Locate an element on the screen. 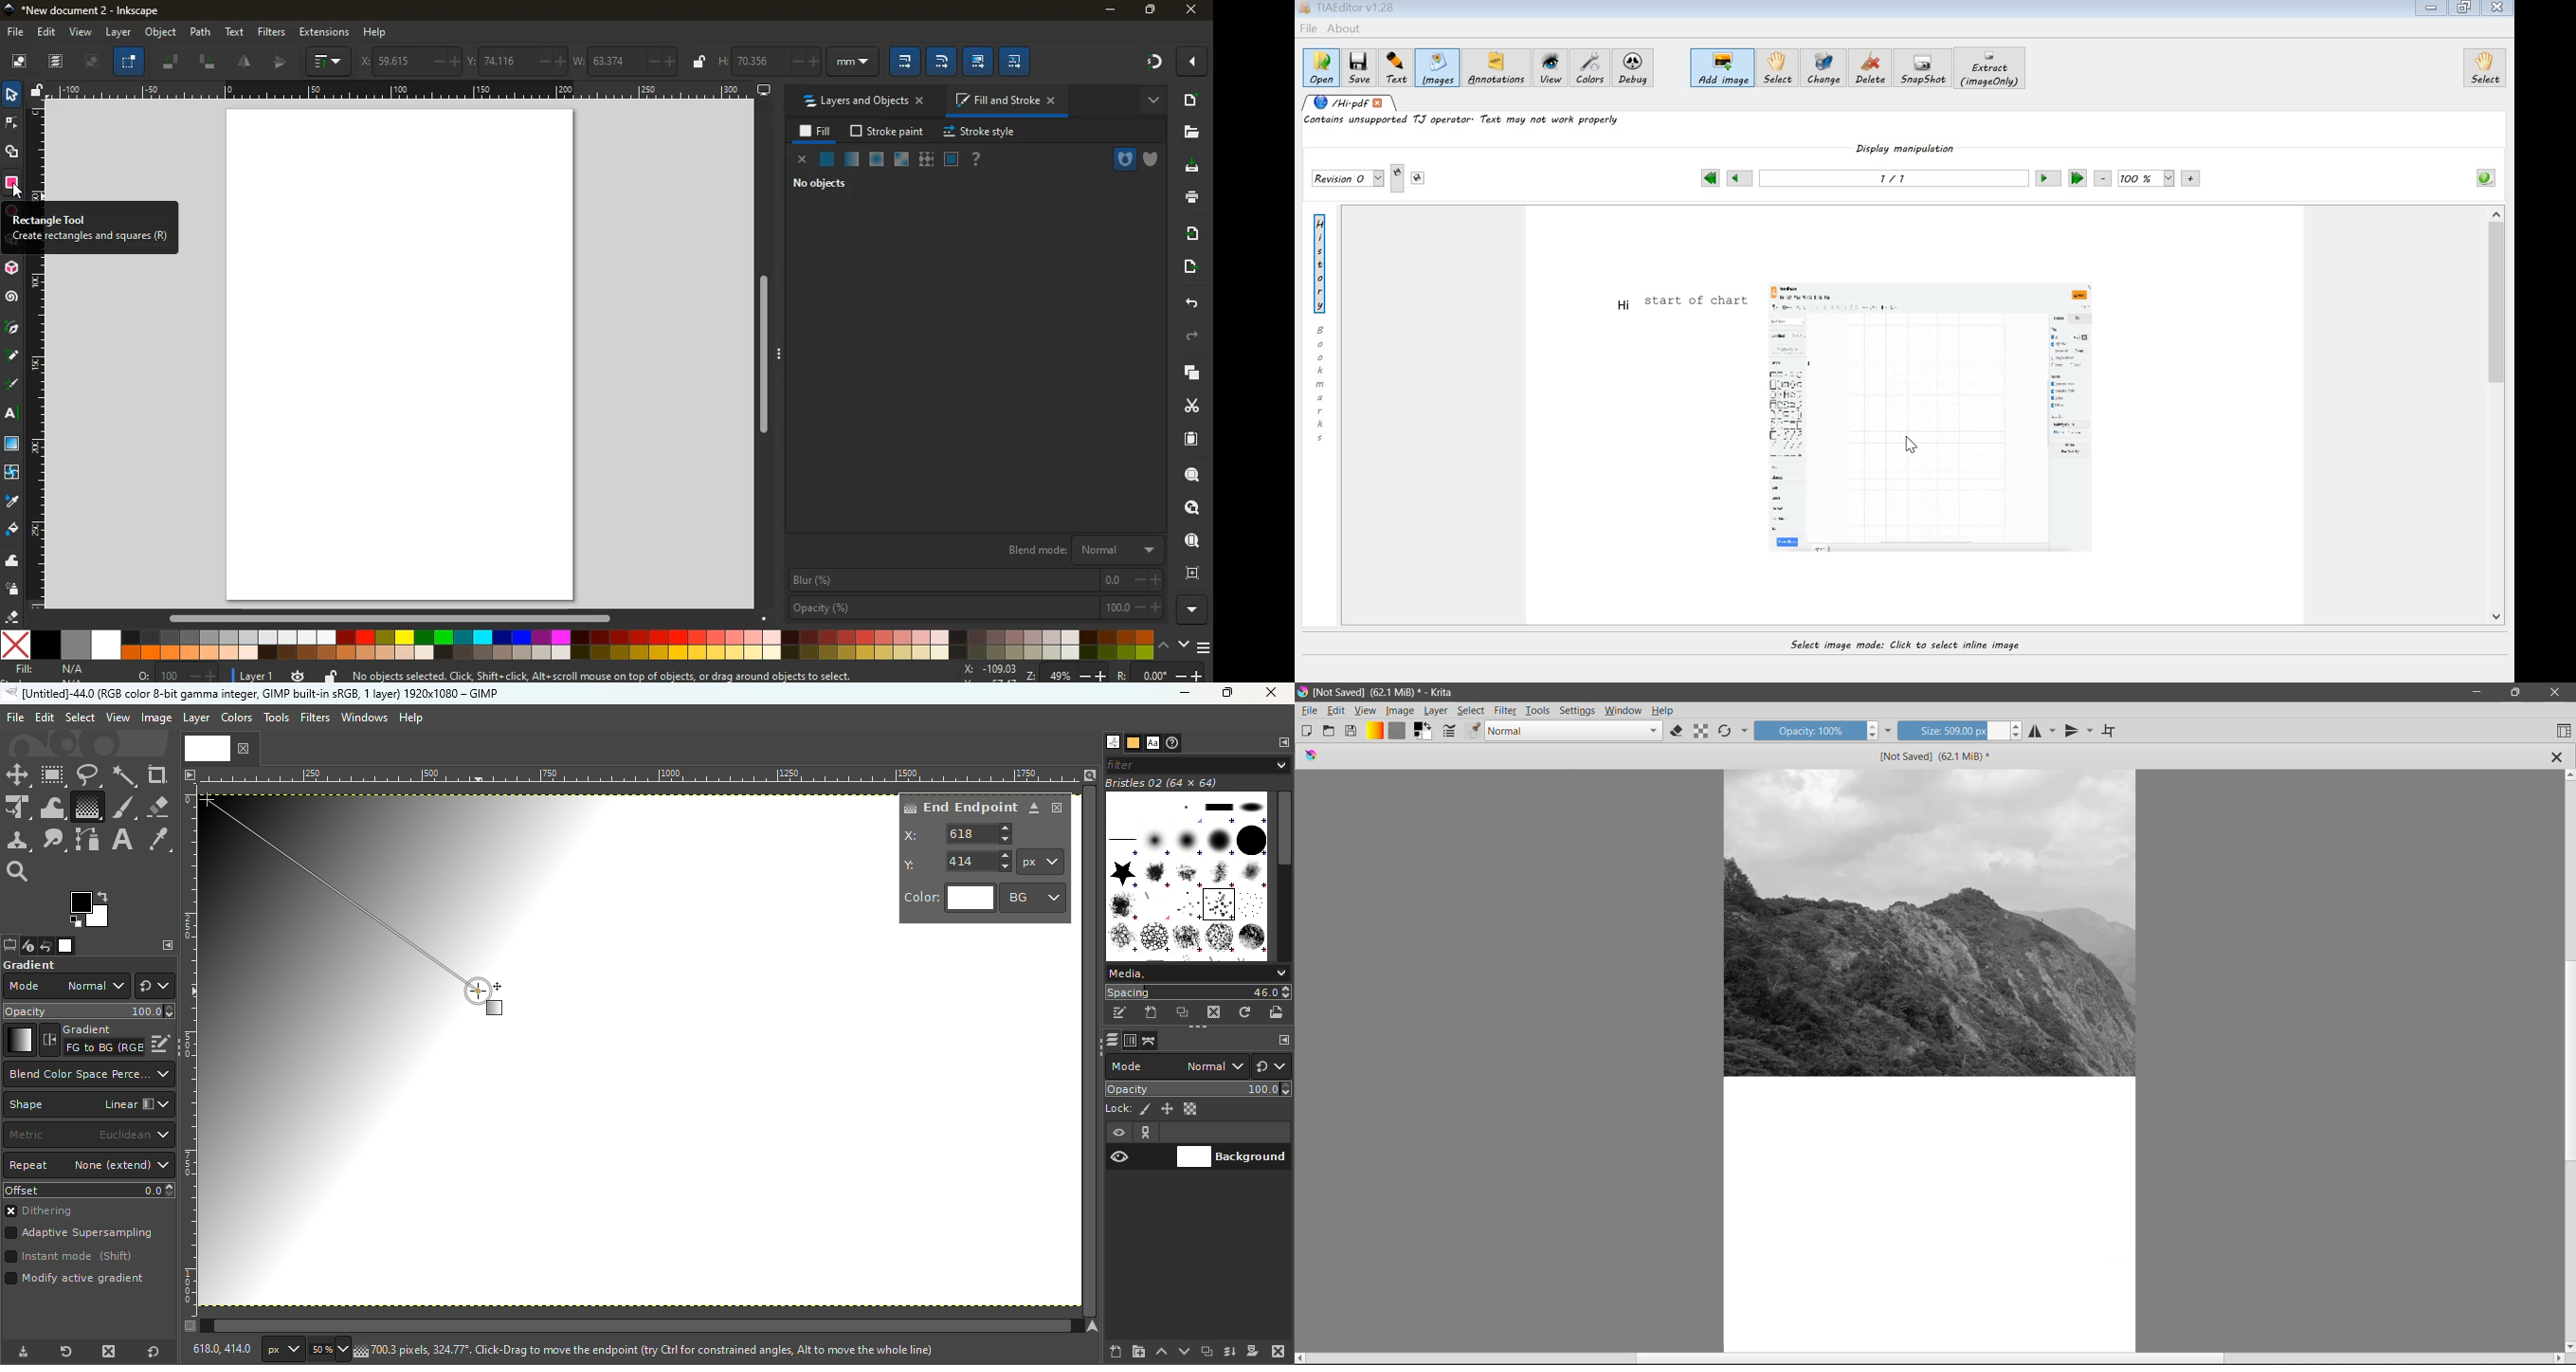 The width and height of the screenshot is (2576, 1372). 3d tool box is located at coordinates (12, 269).